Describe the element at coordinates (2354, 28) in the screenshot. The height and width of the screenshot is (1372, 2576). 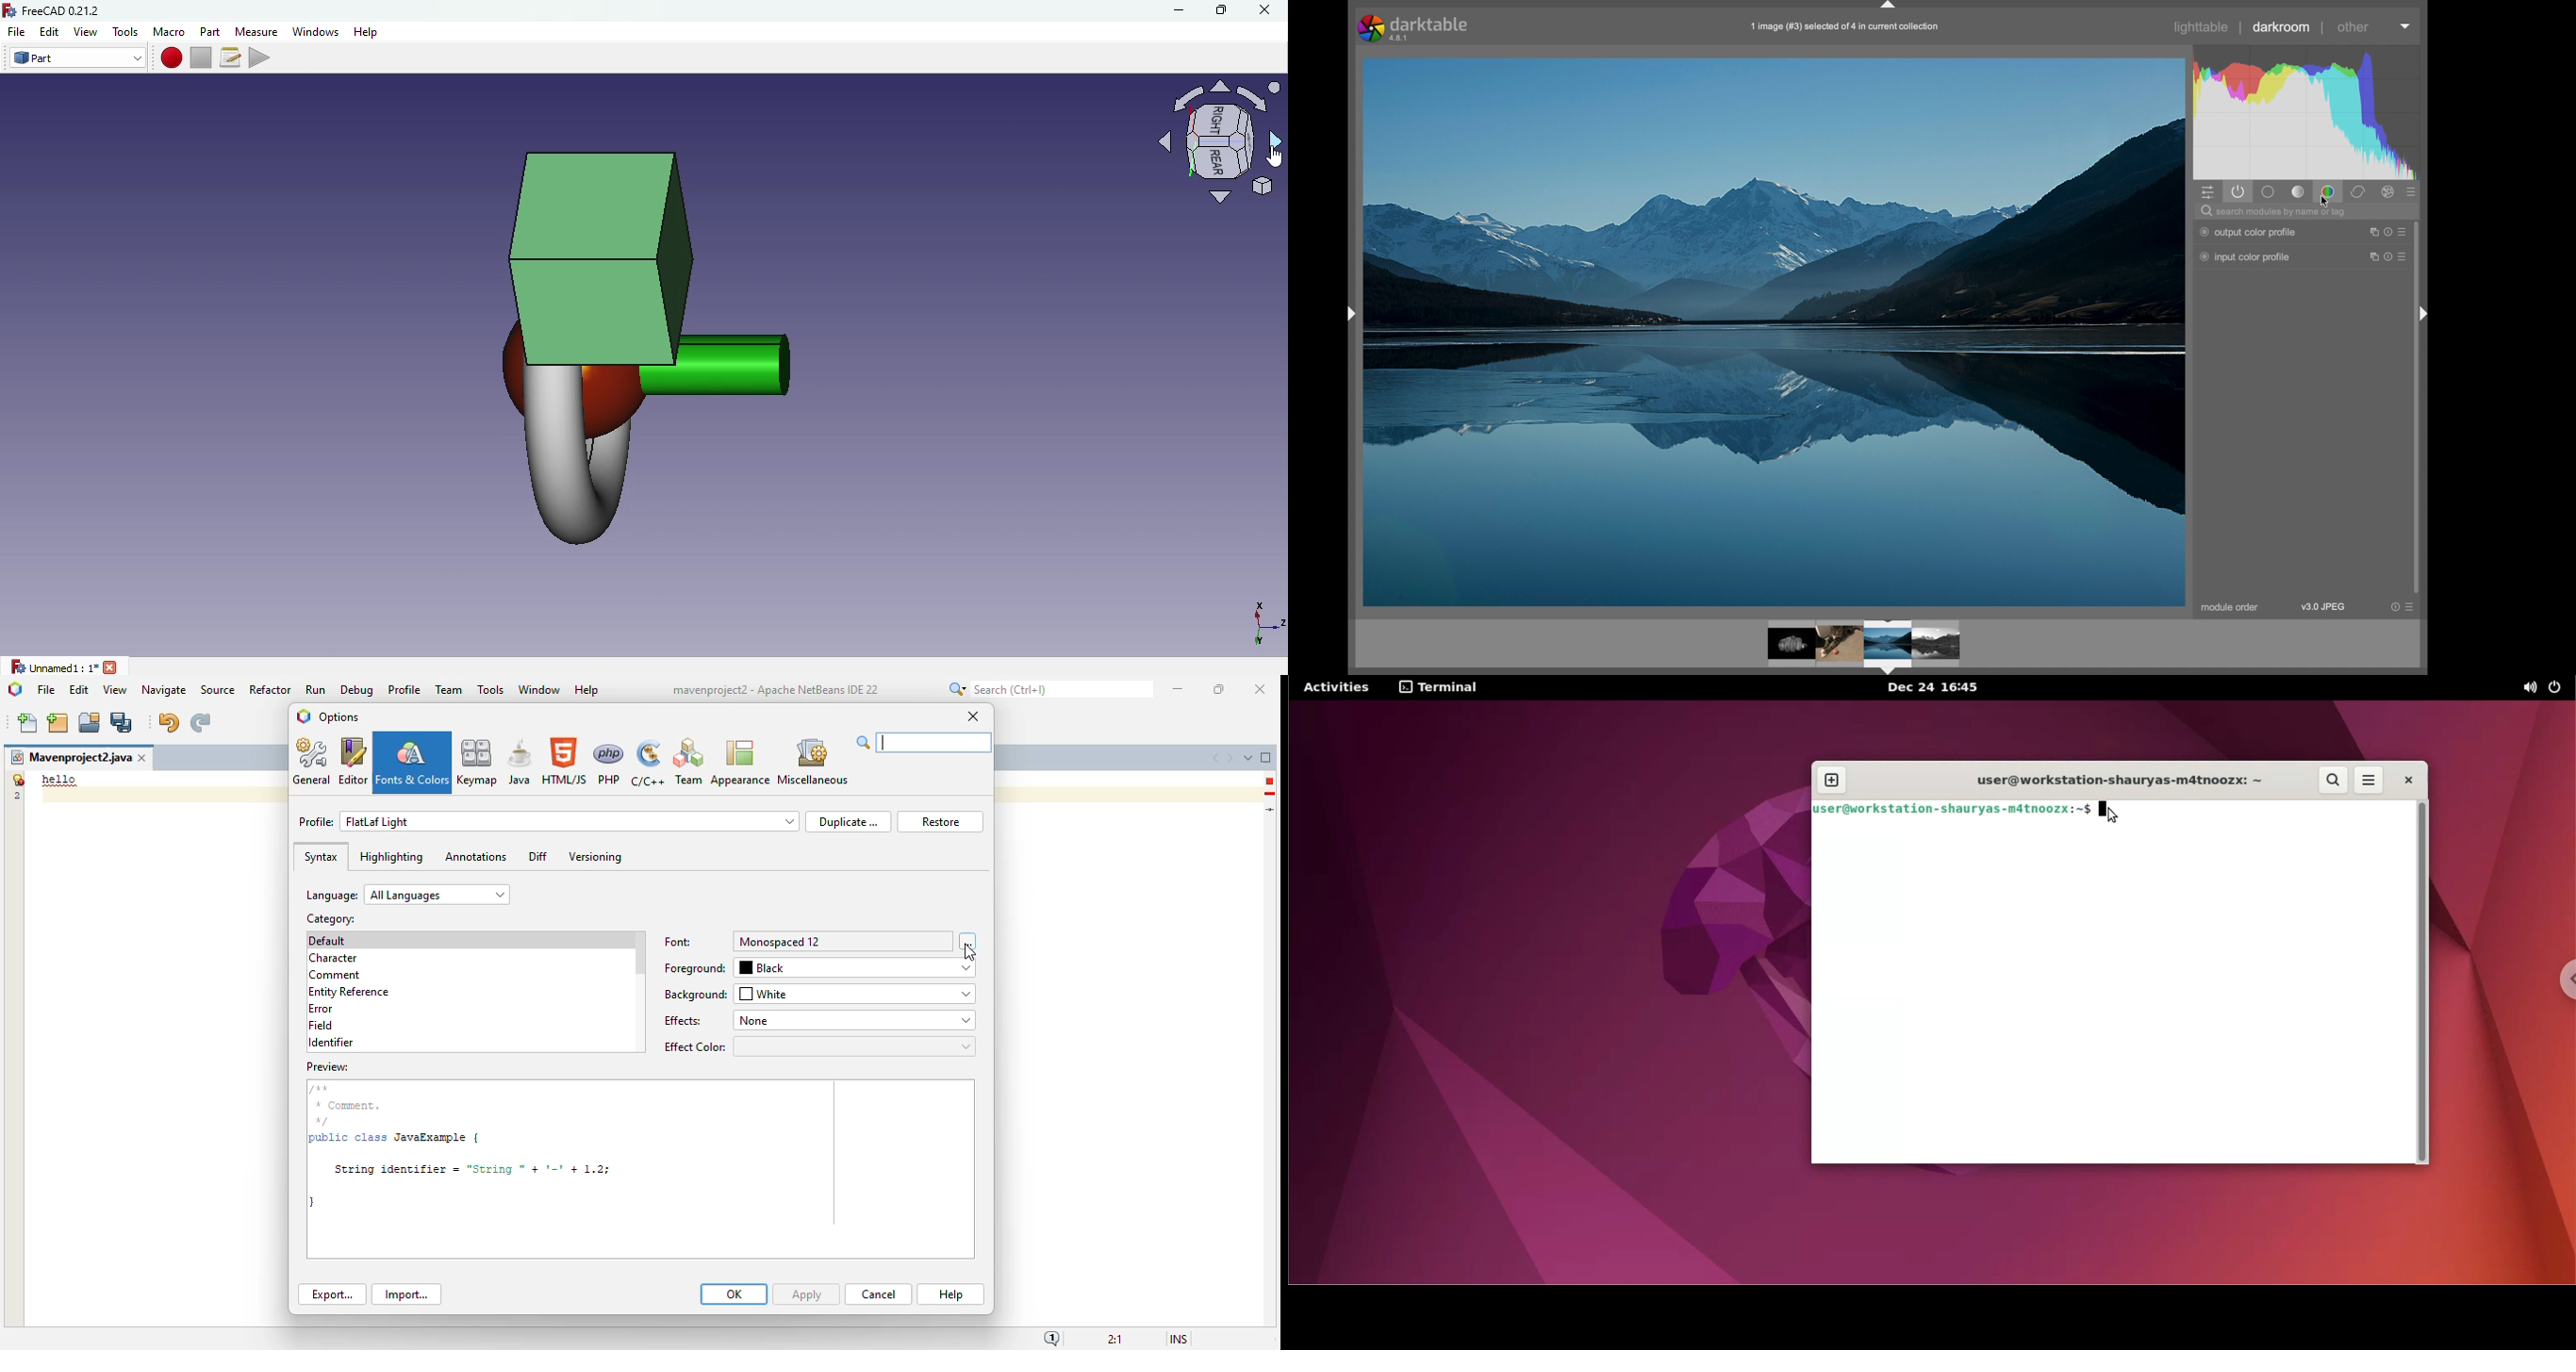
I see `other` at that location.